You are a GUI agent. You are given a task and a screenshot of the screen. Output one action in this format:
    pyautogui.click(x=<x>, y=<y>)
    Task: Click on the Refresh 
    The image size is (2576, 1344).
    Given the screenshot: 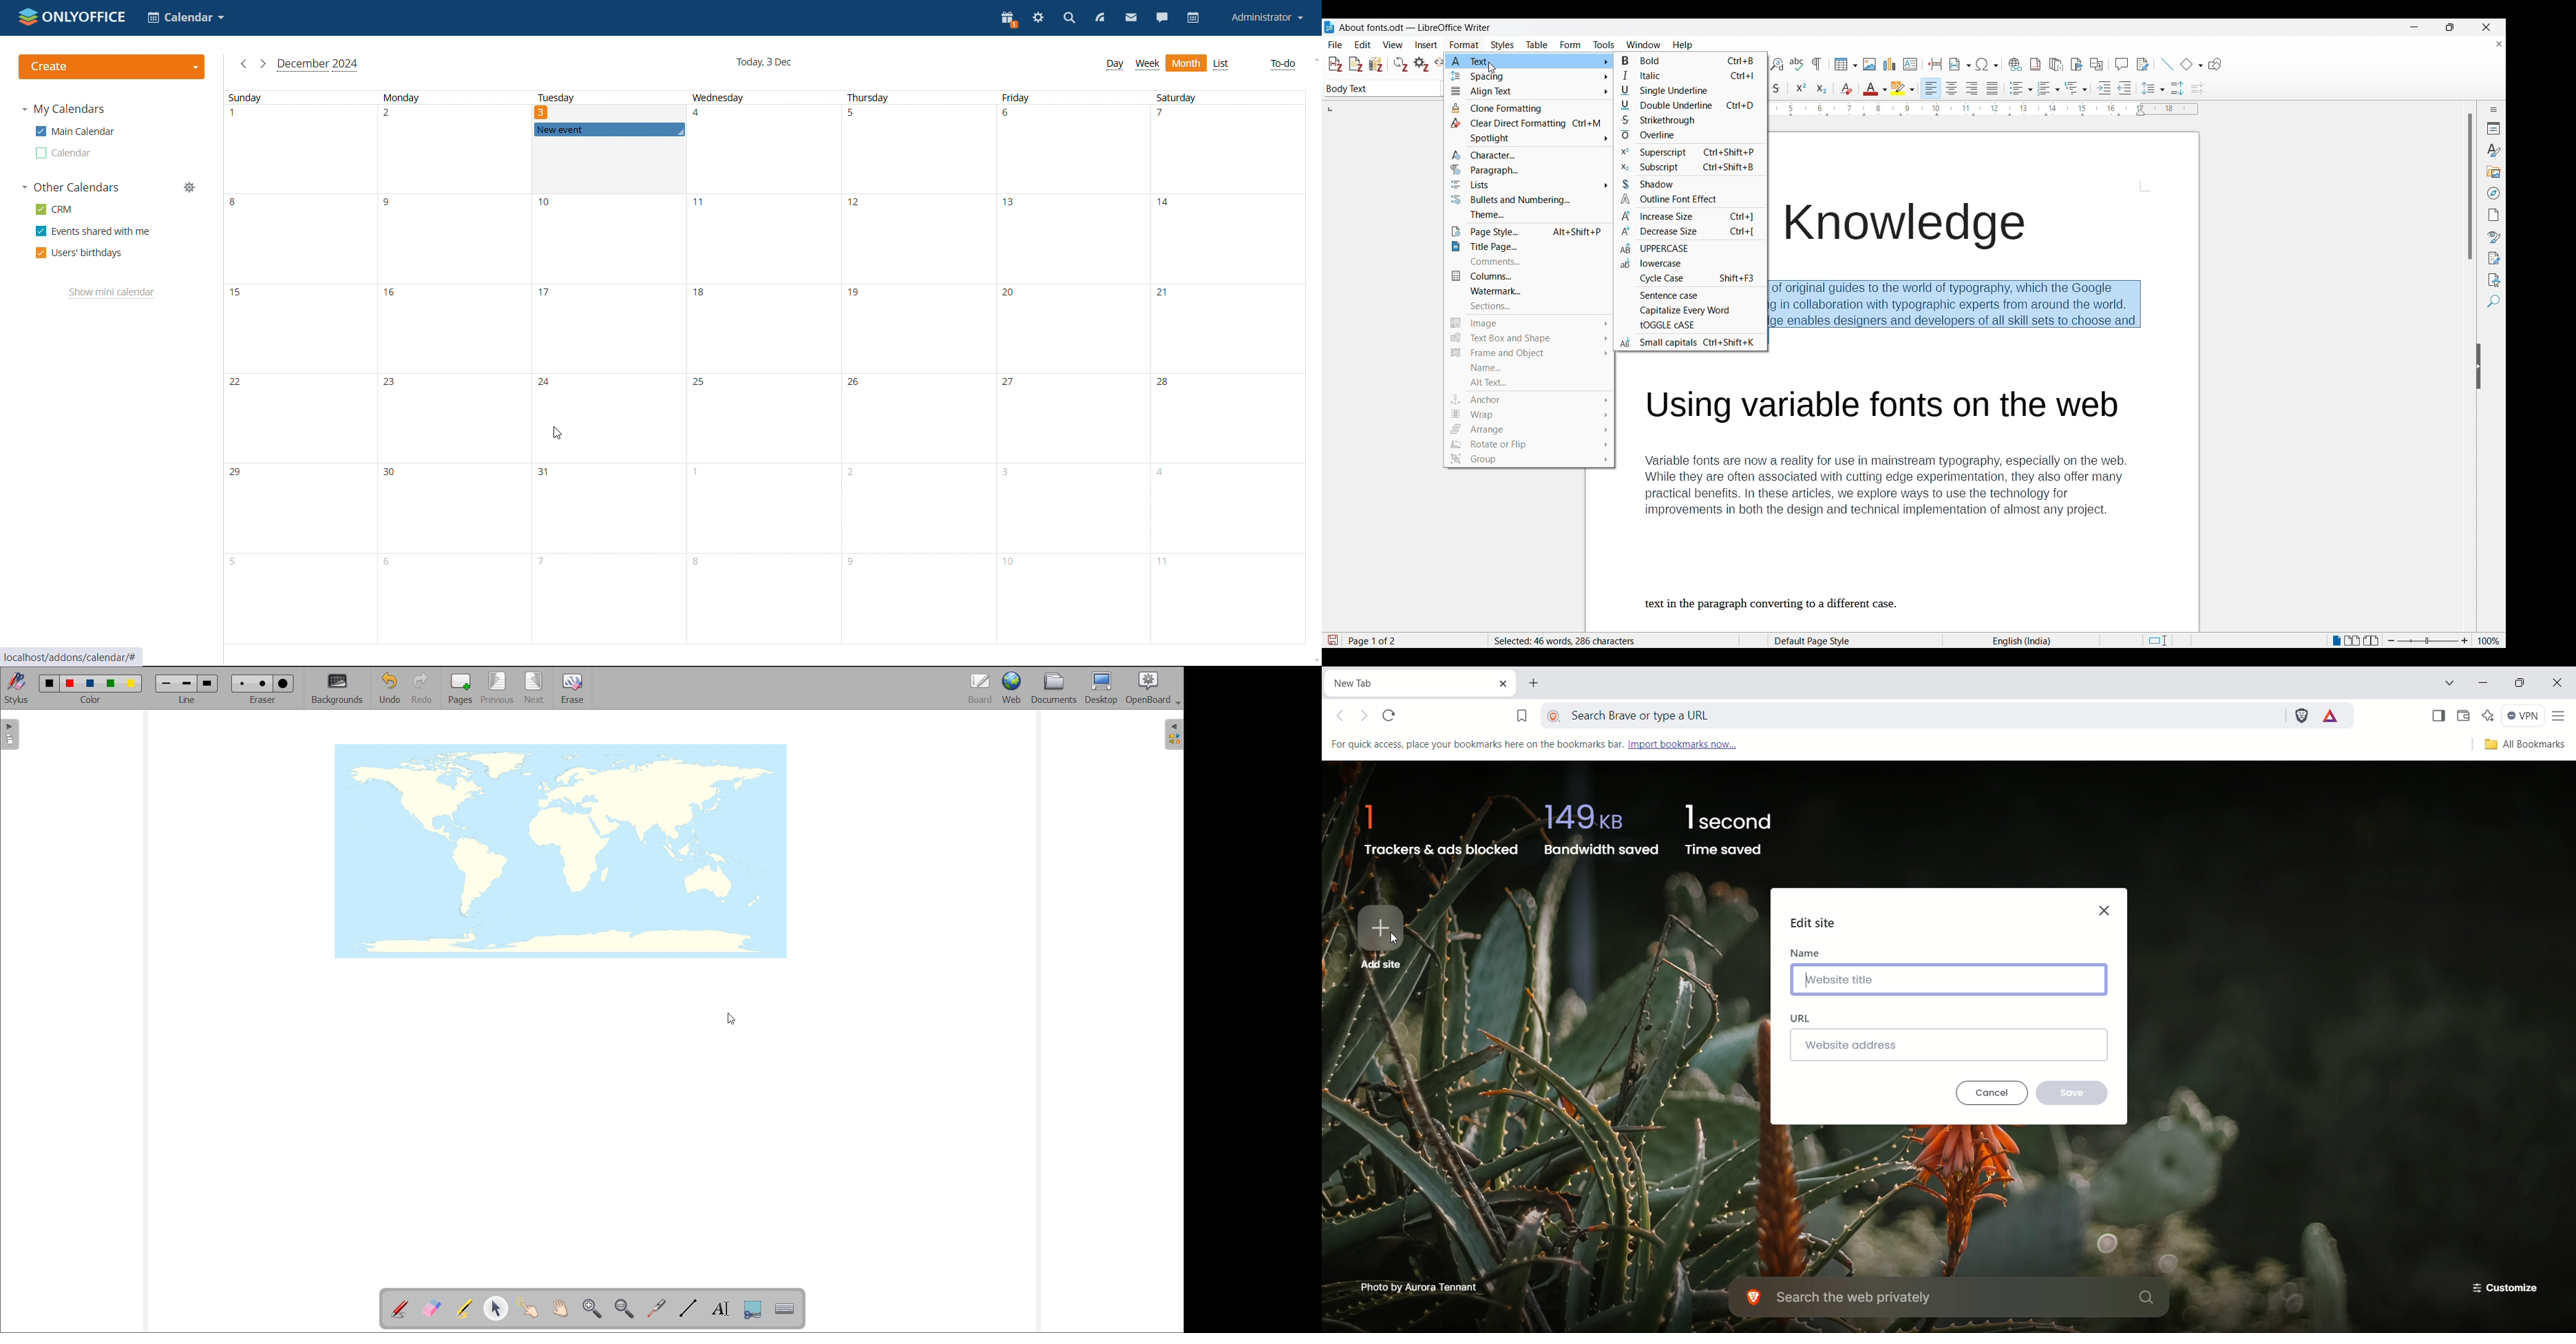 What is the action you would take?
    pyautogui.click(x=1401, y=64)
    